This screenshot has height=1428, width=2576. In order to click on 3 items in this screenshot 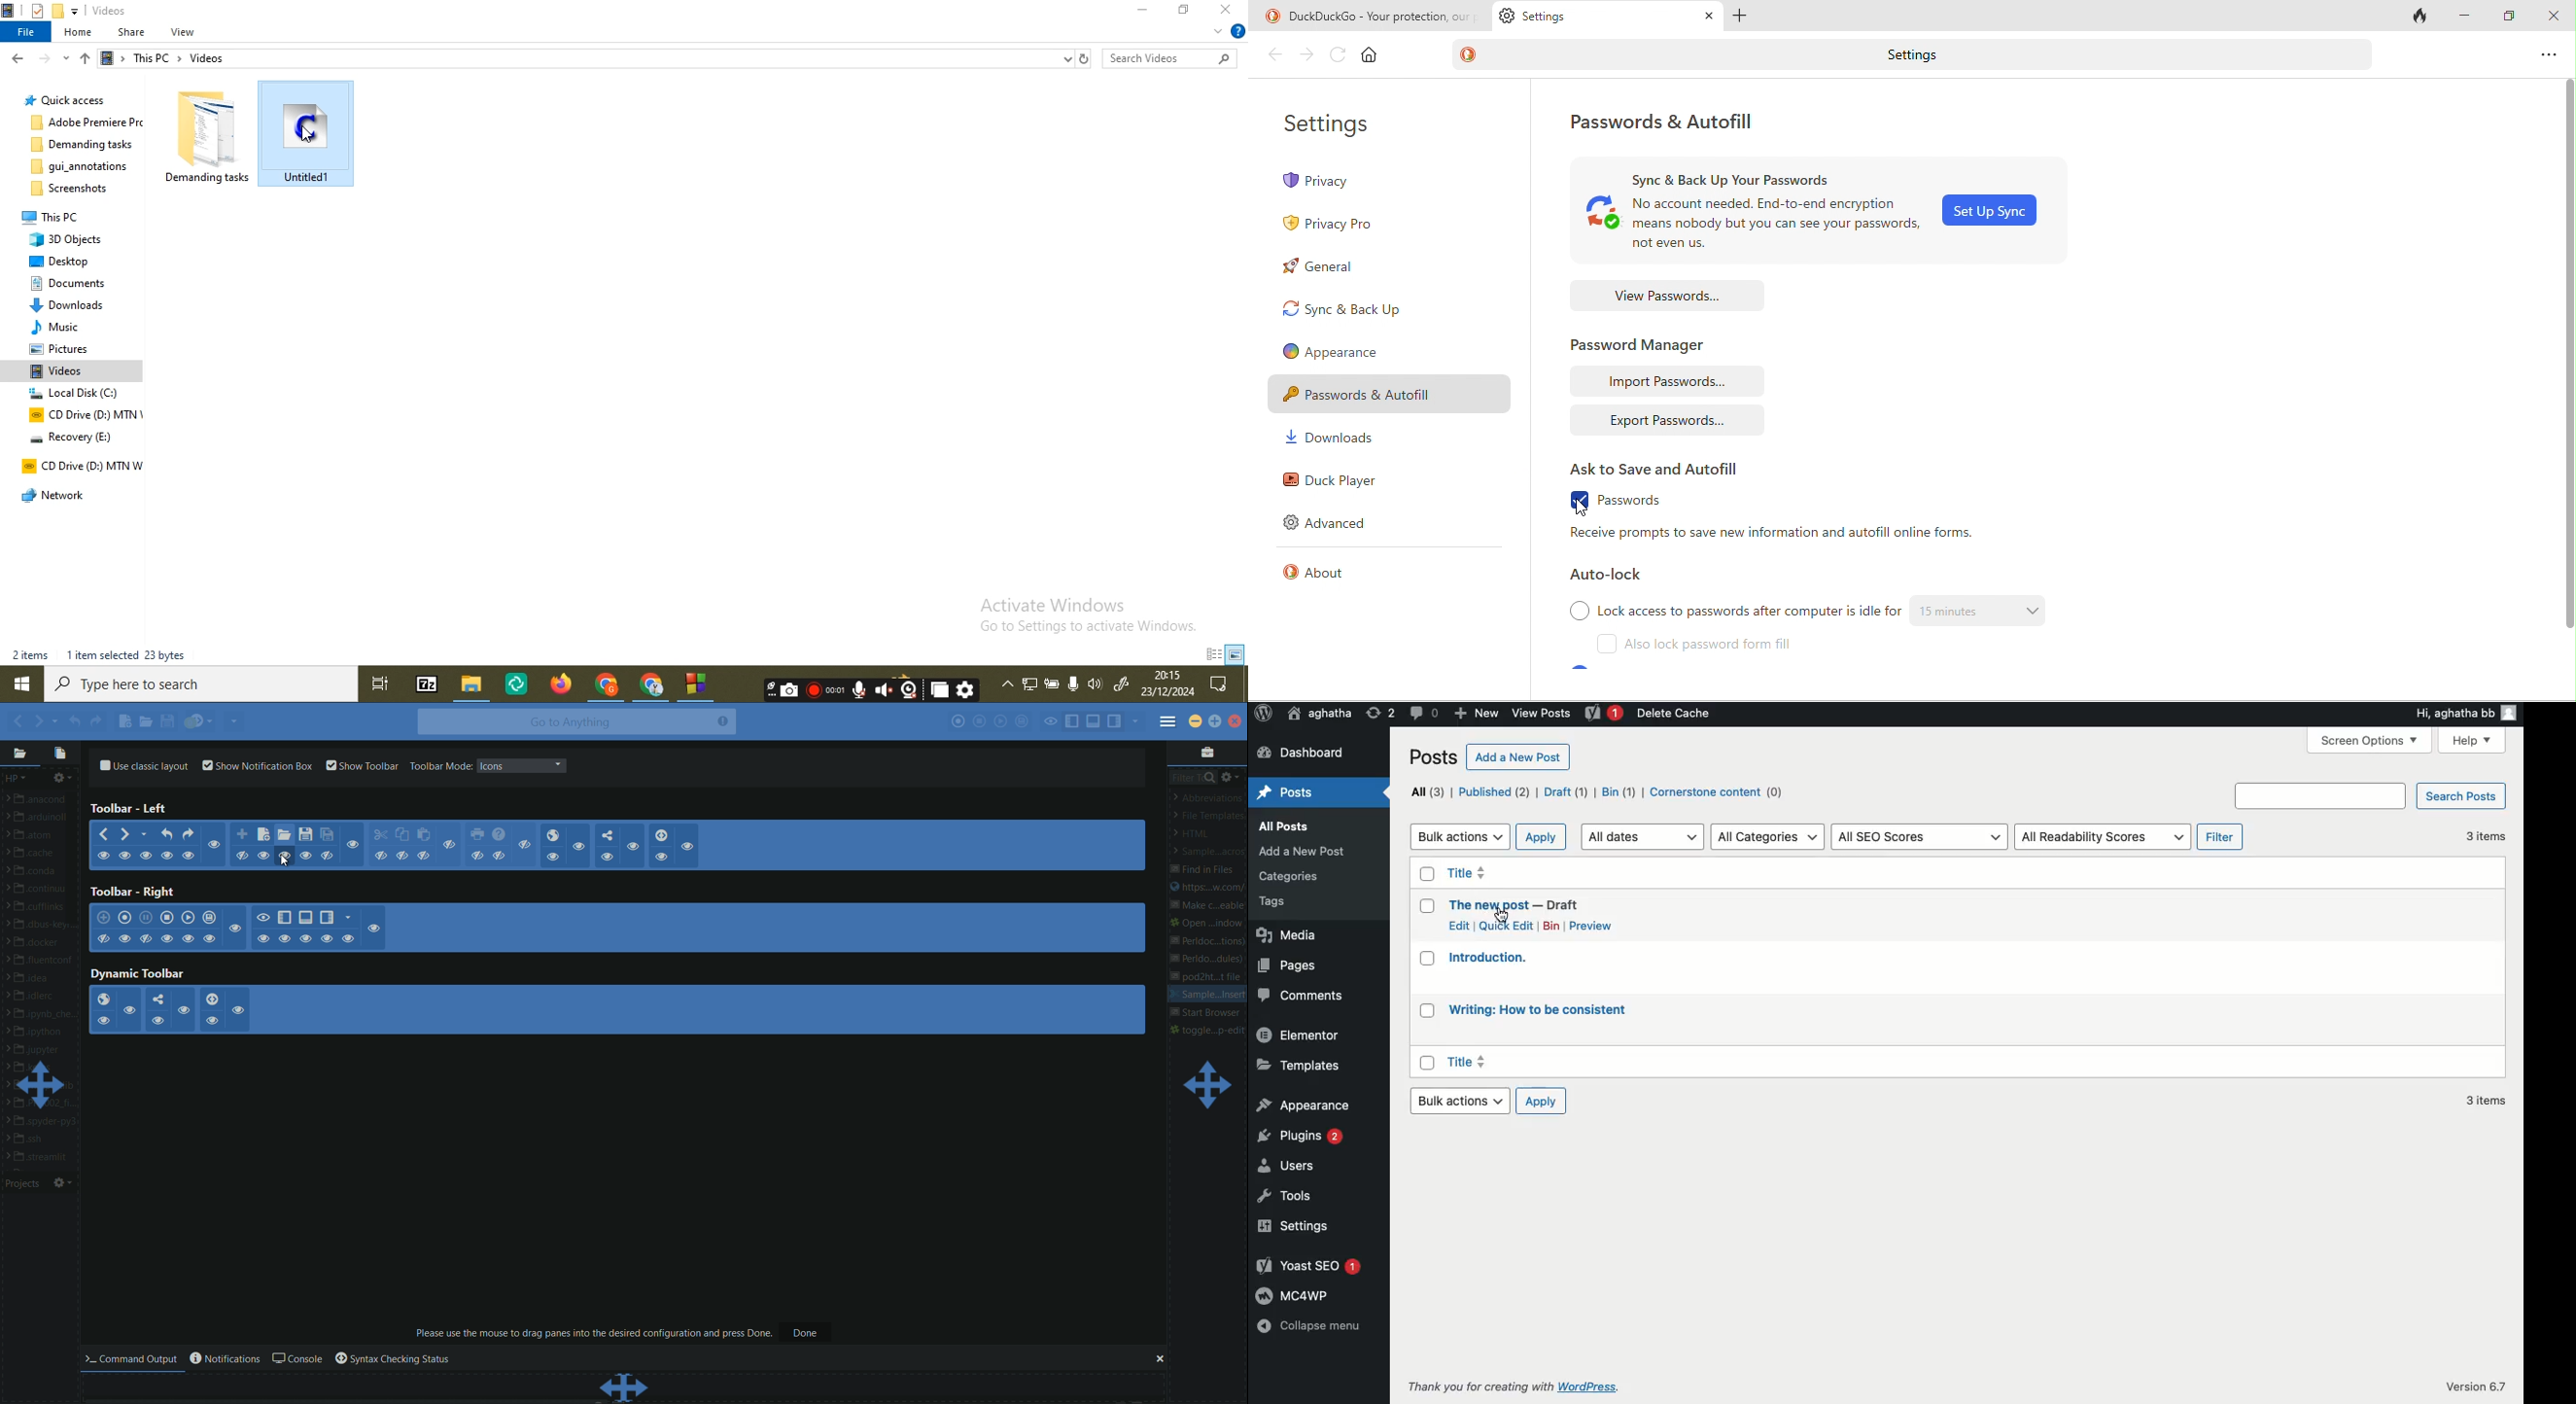, I will do `click(2483, 836)`.